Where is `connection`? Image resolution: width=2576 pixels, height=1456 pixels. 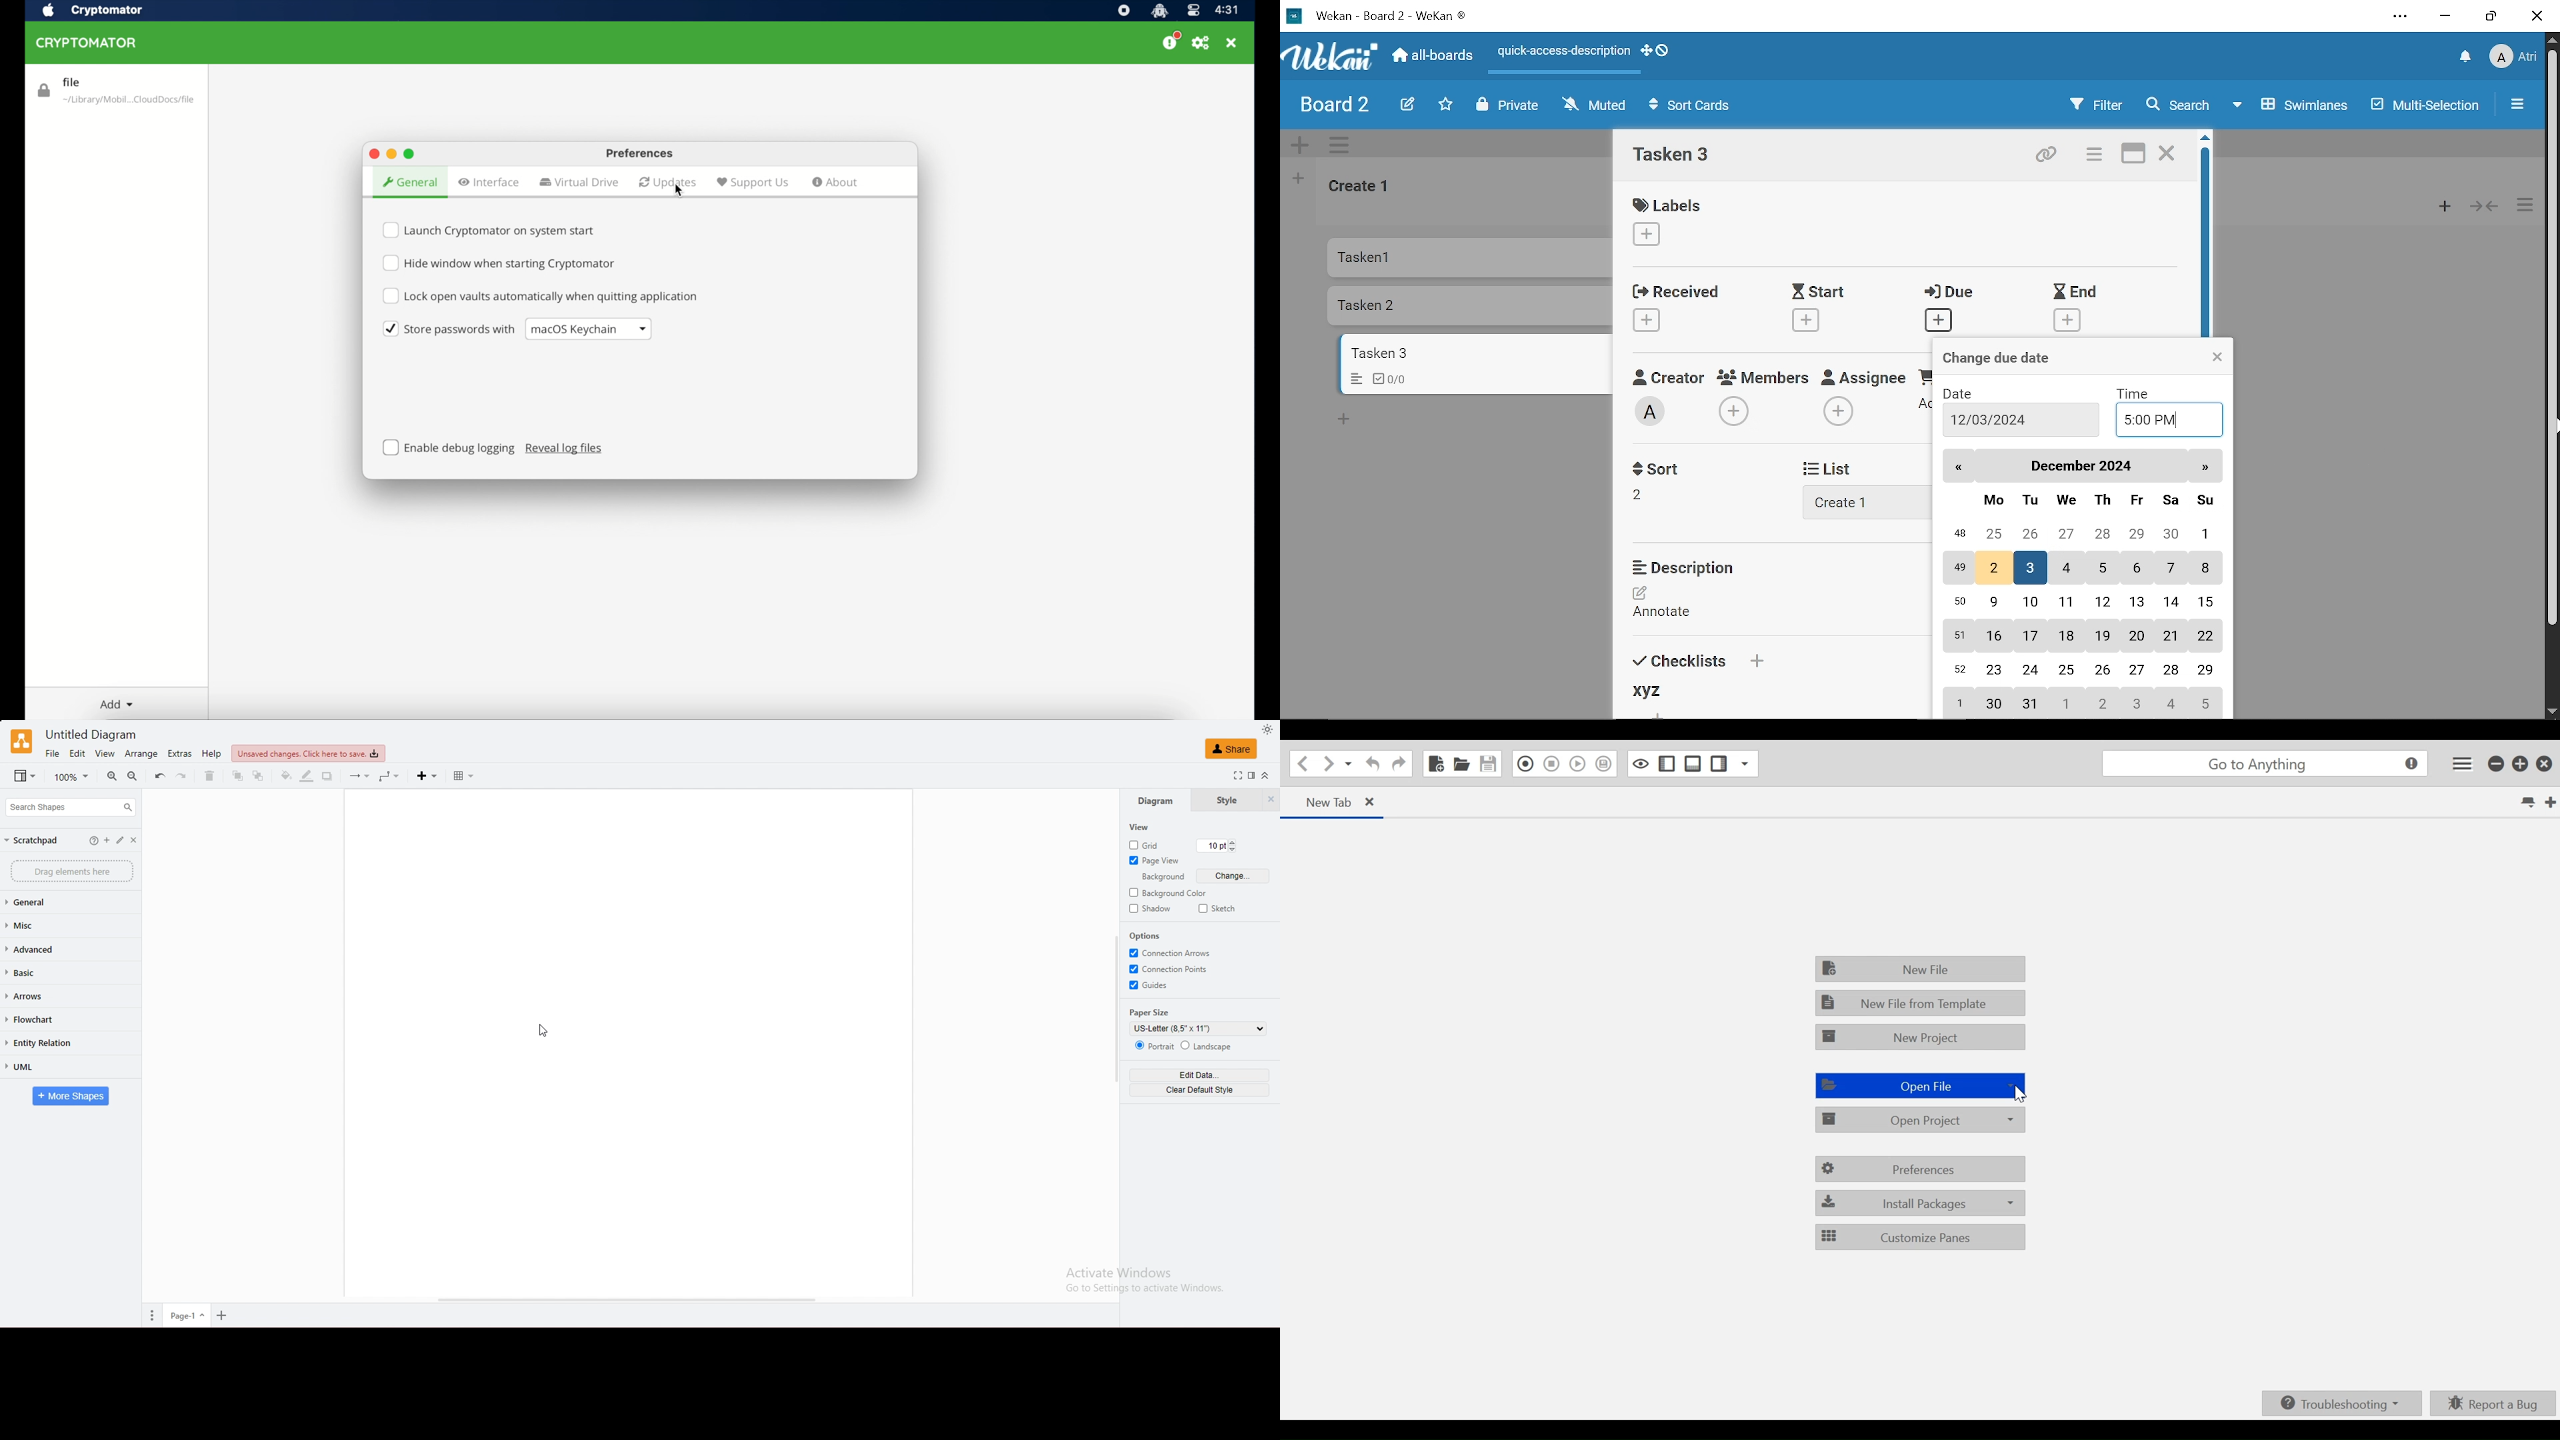 connection is located at coordinates (359, 777).